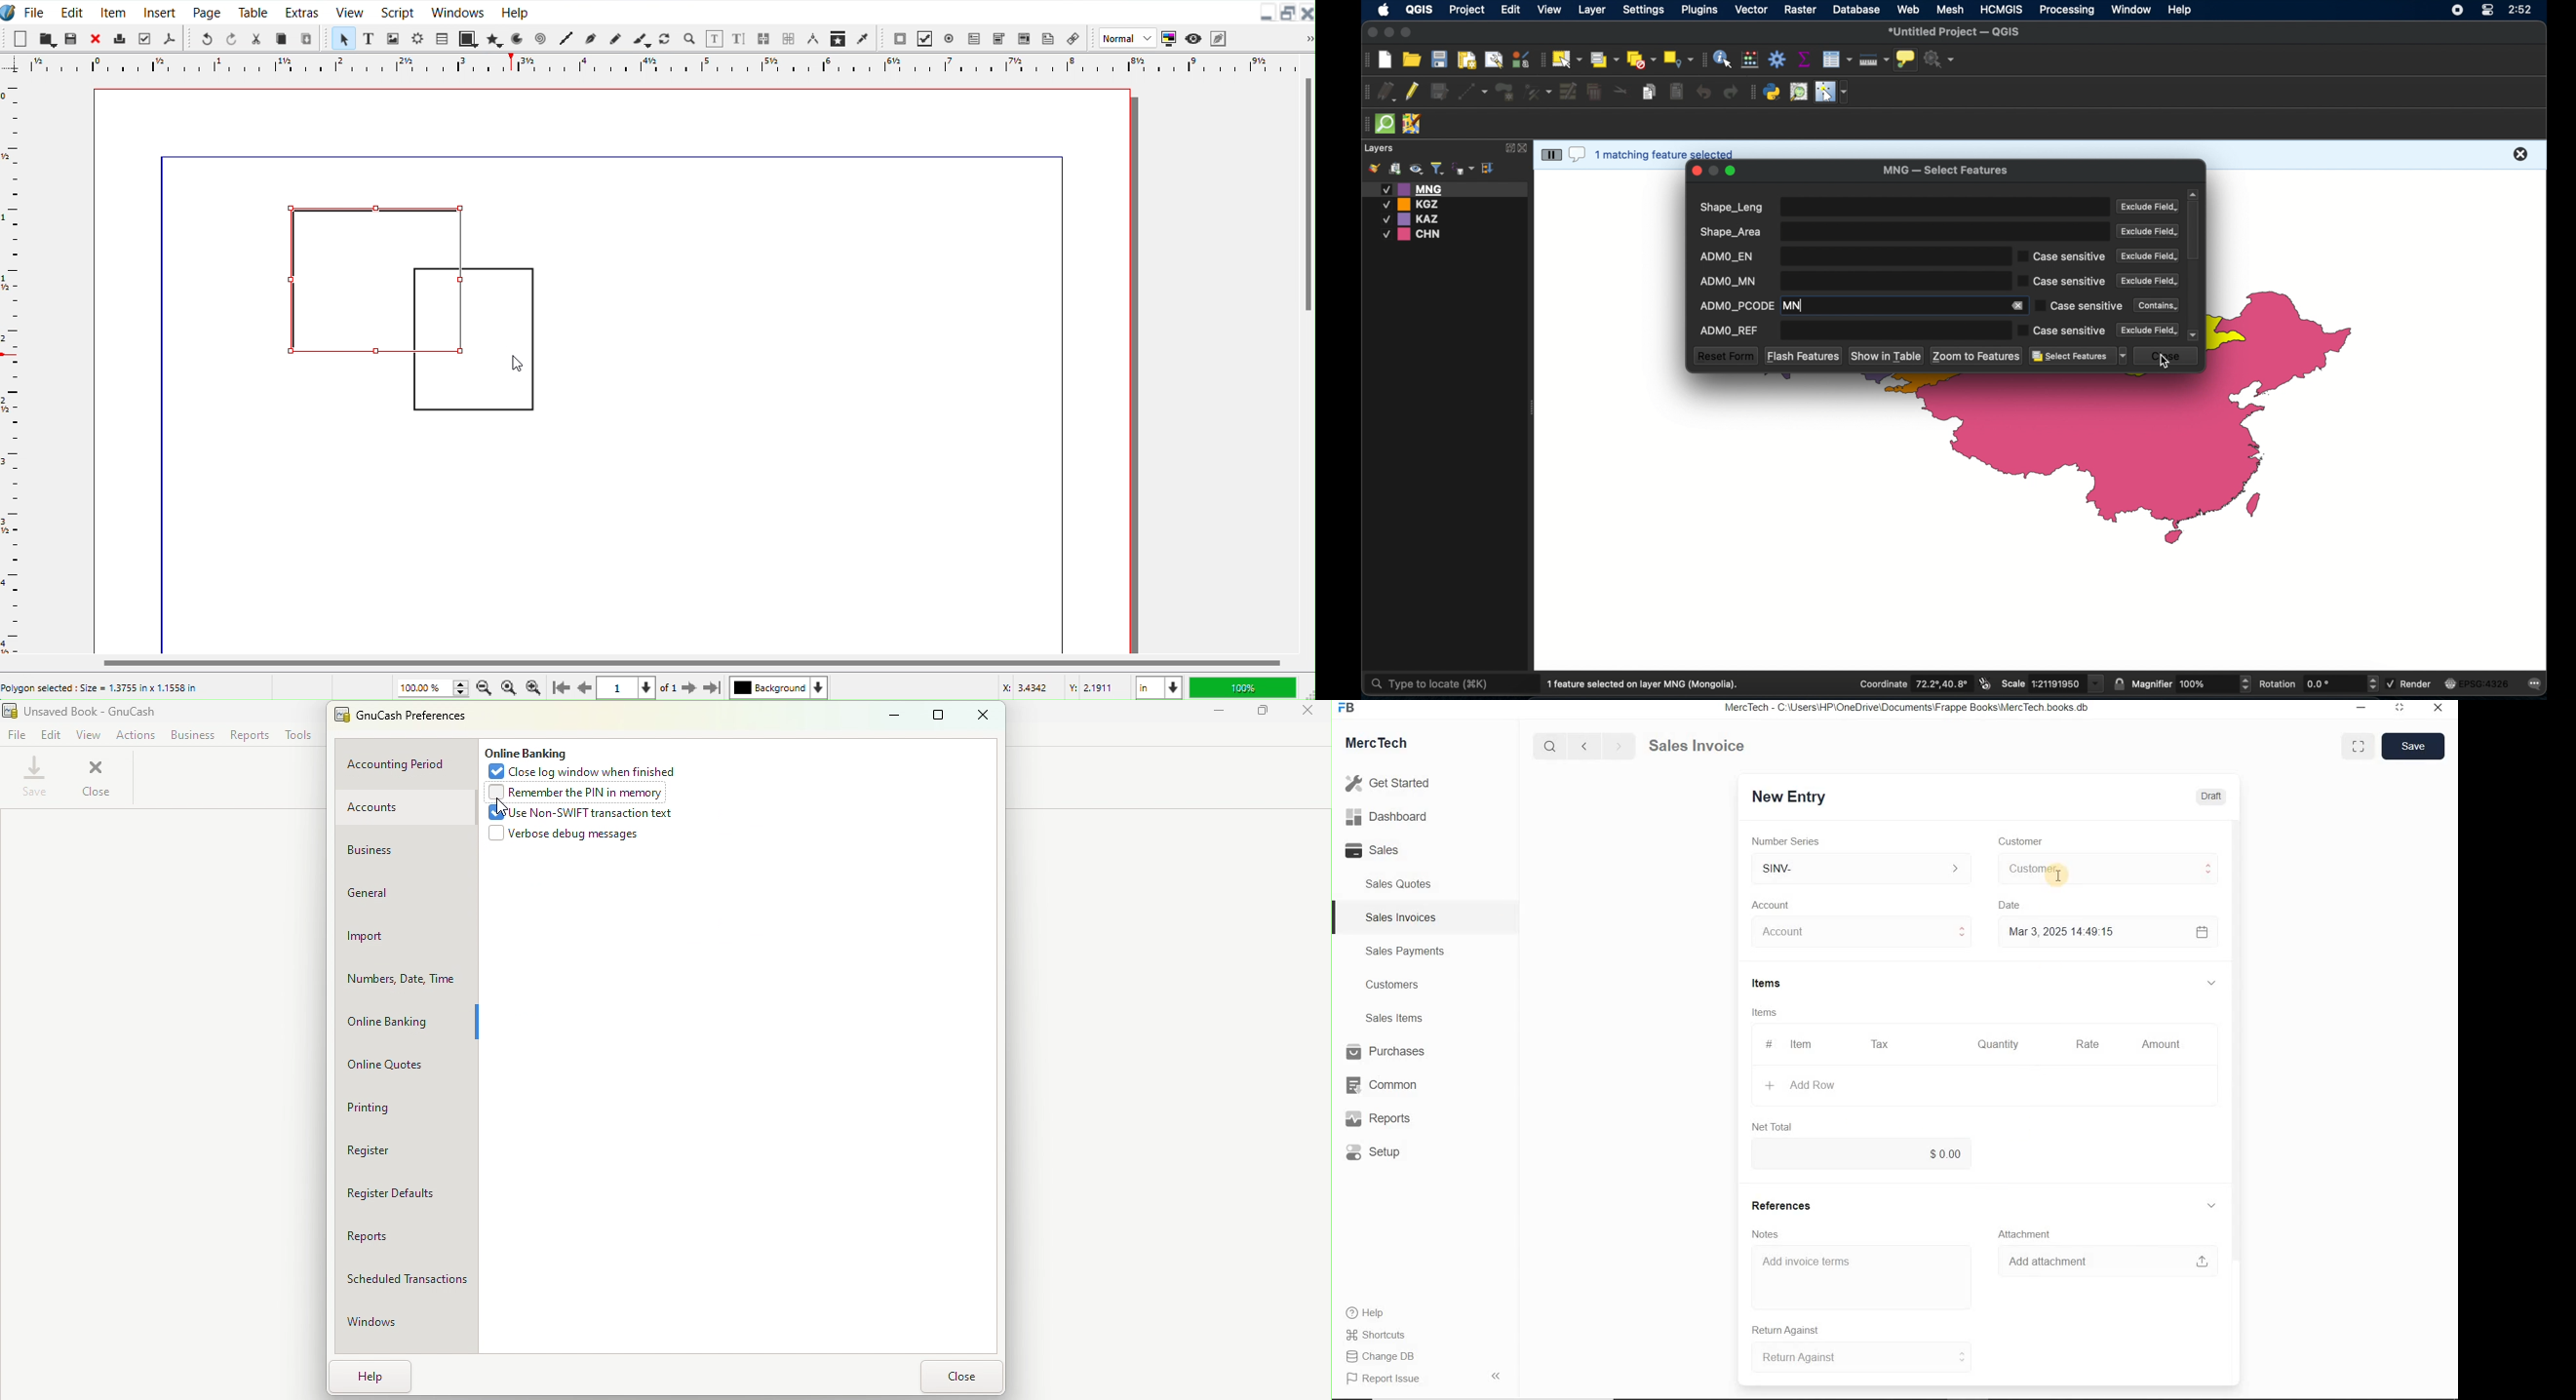 The height and width of the screenshot is (1400, 2576). Describe the element at coordinates (1383, 746) in the screenshot. I see `MercTech` at that location.